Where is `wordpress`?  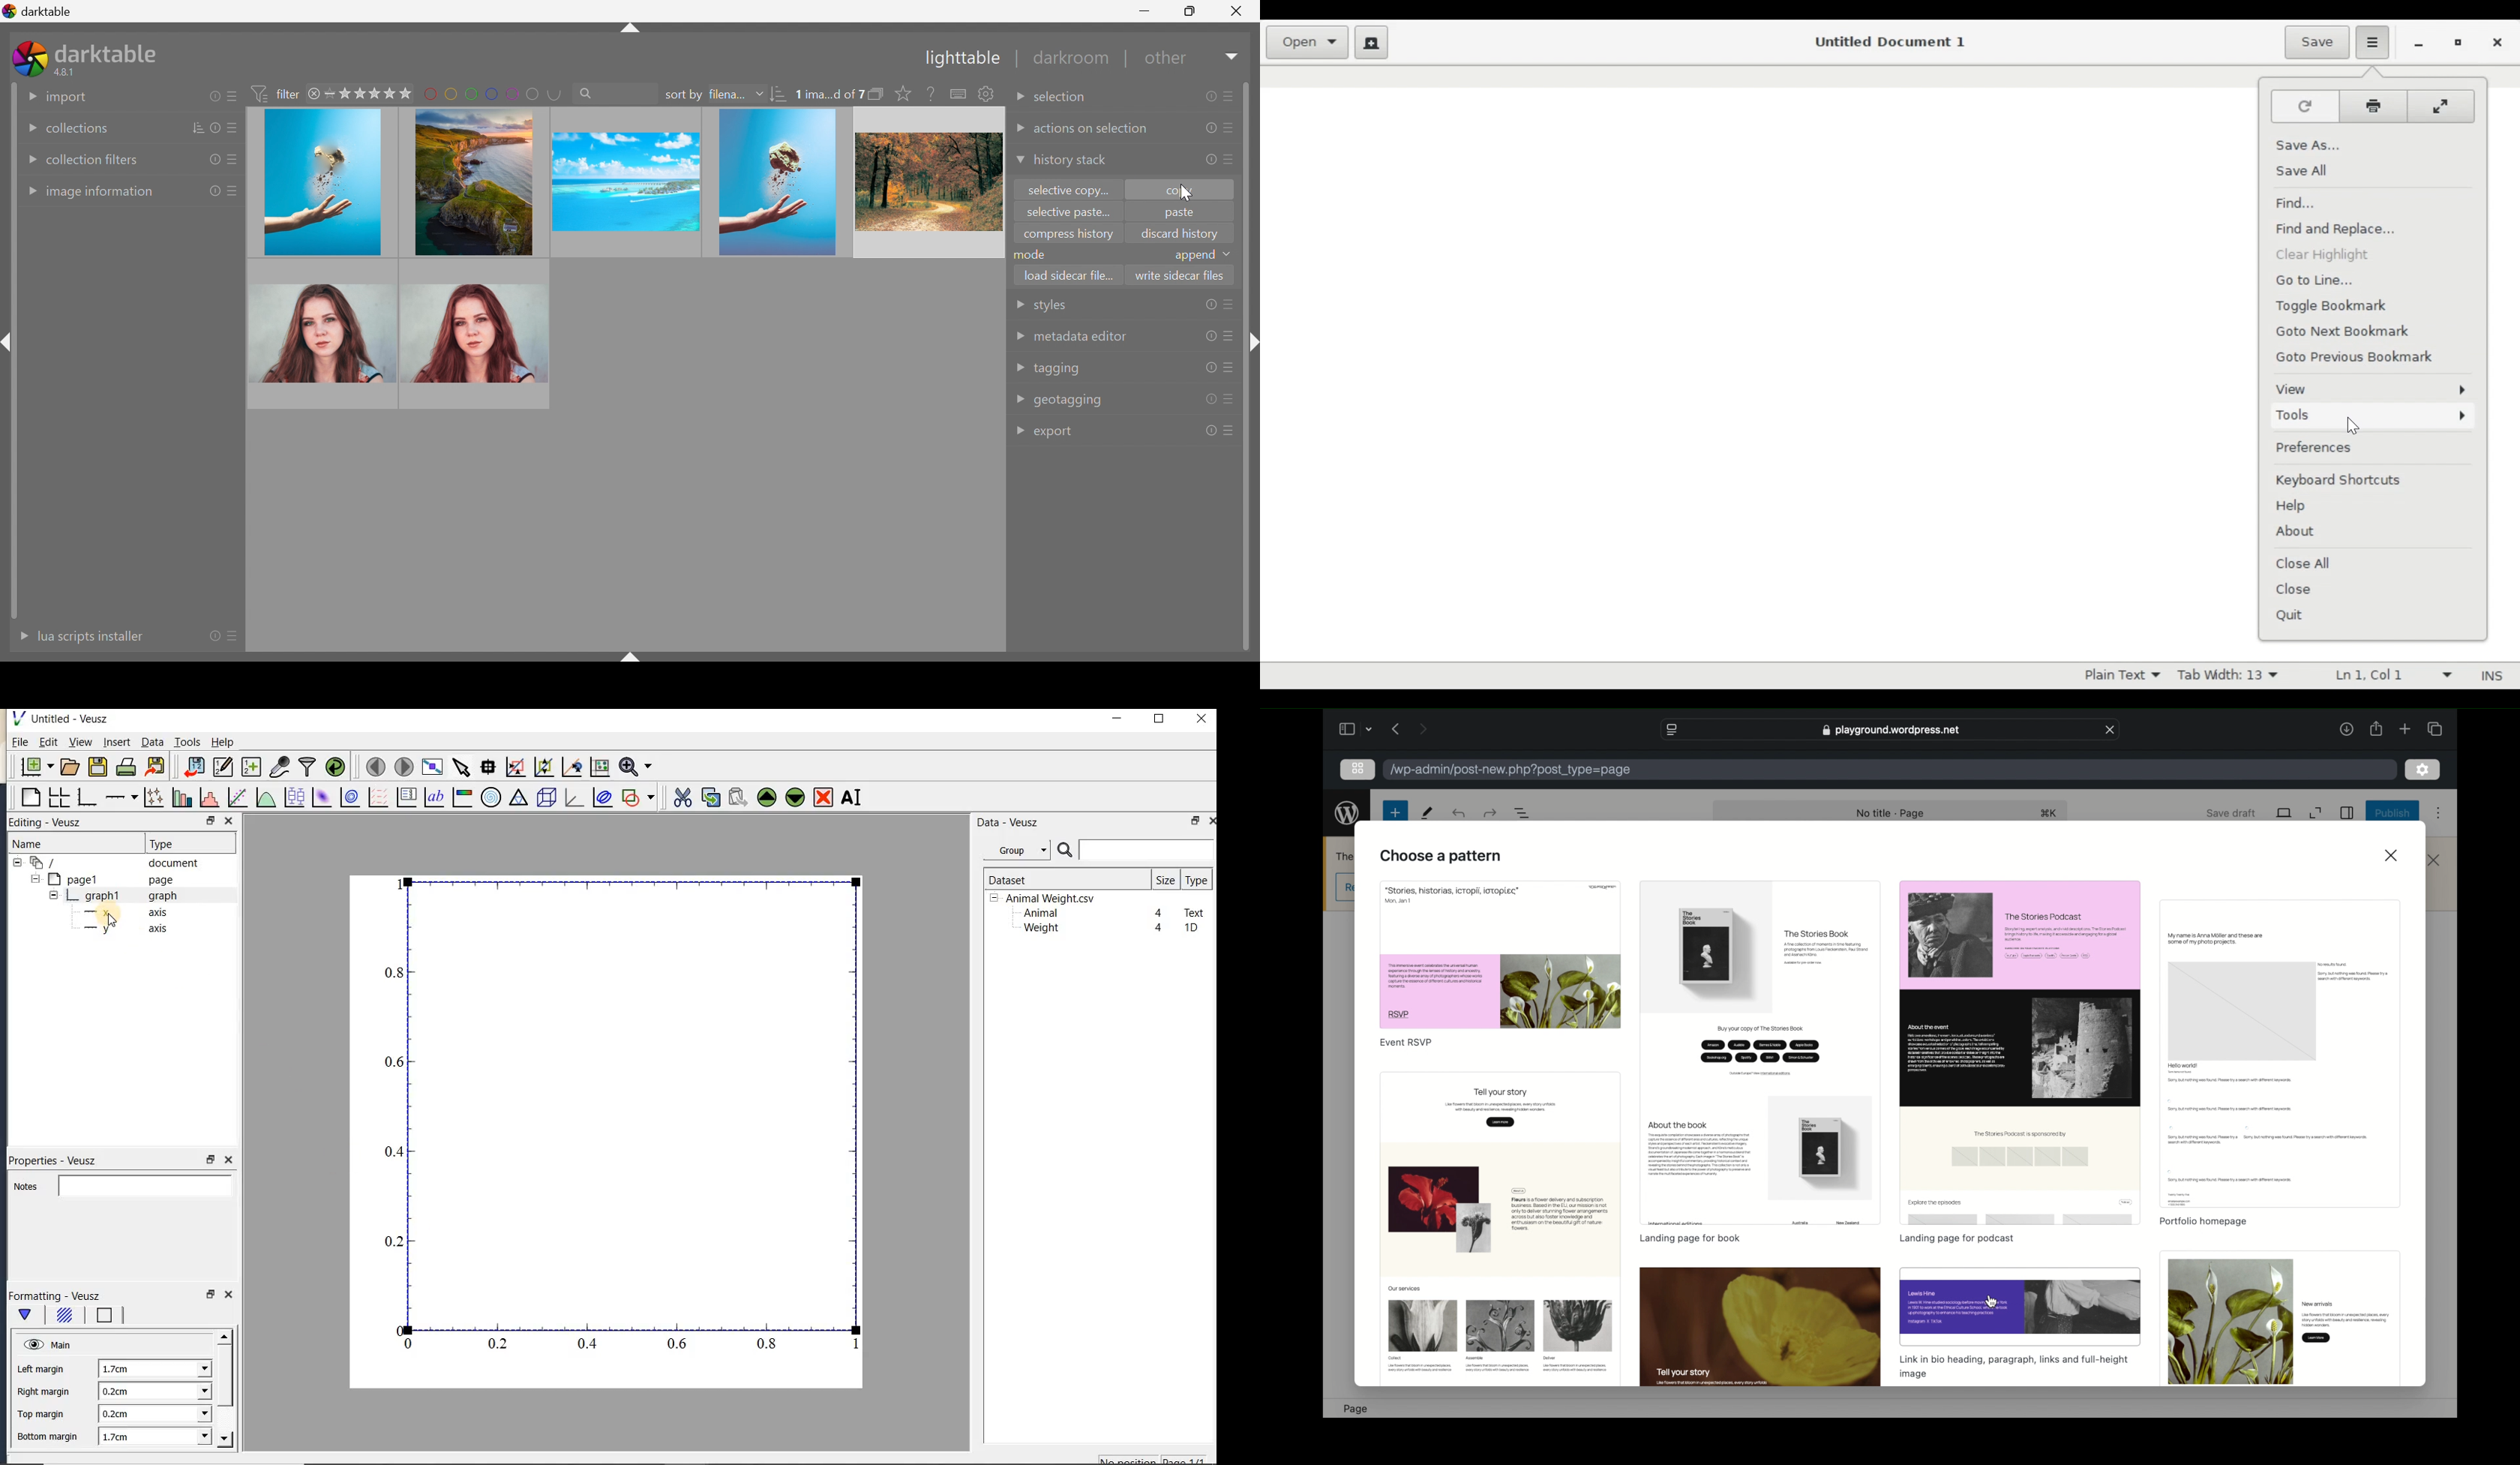 wordpress is located at coordinates (1347, 813).